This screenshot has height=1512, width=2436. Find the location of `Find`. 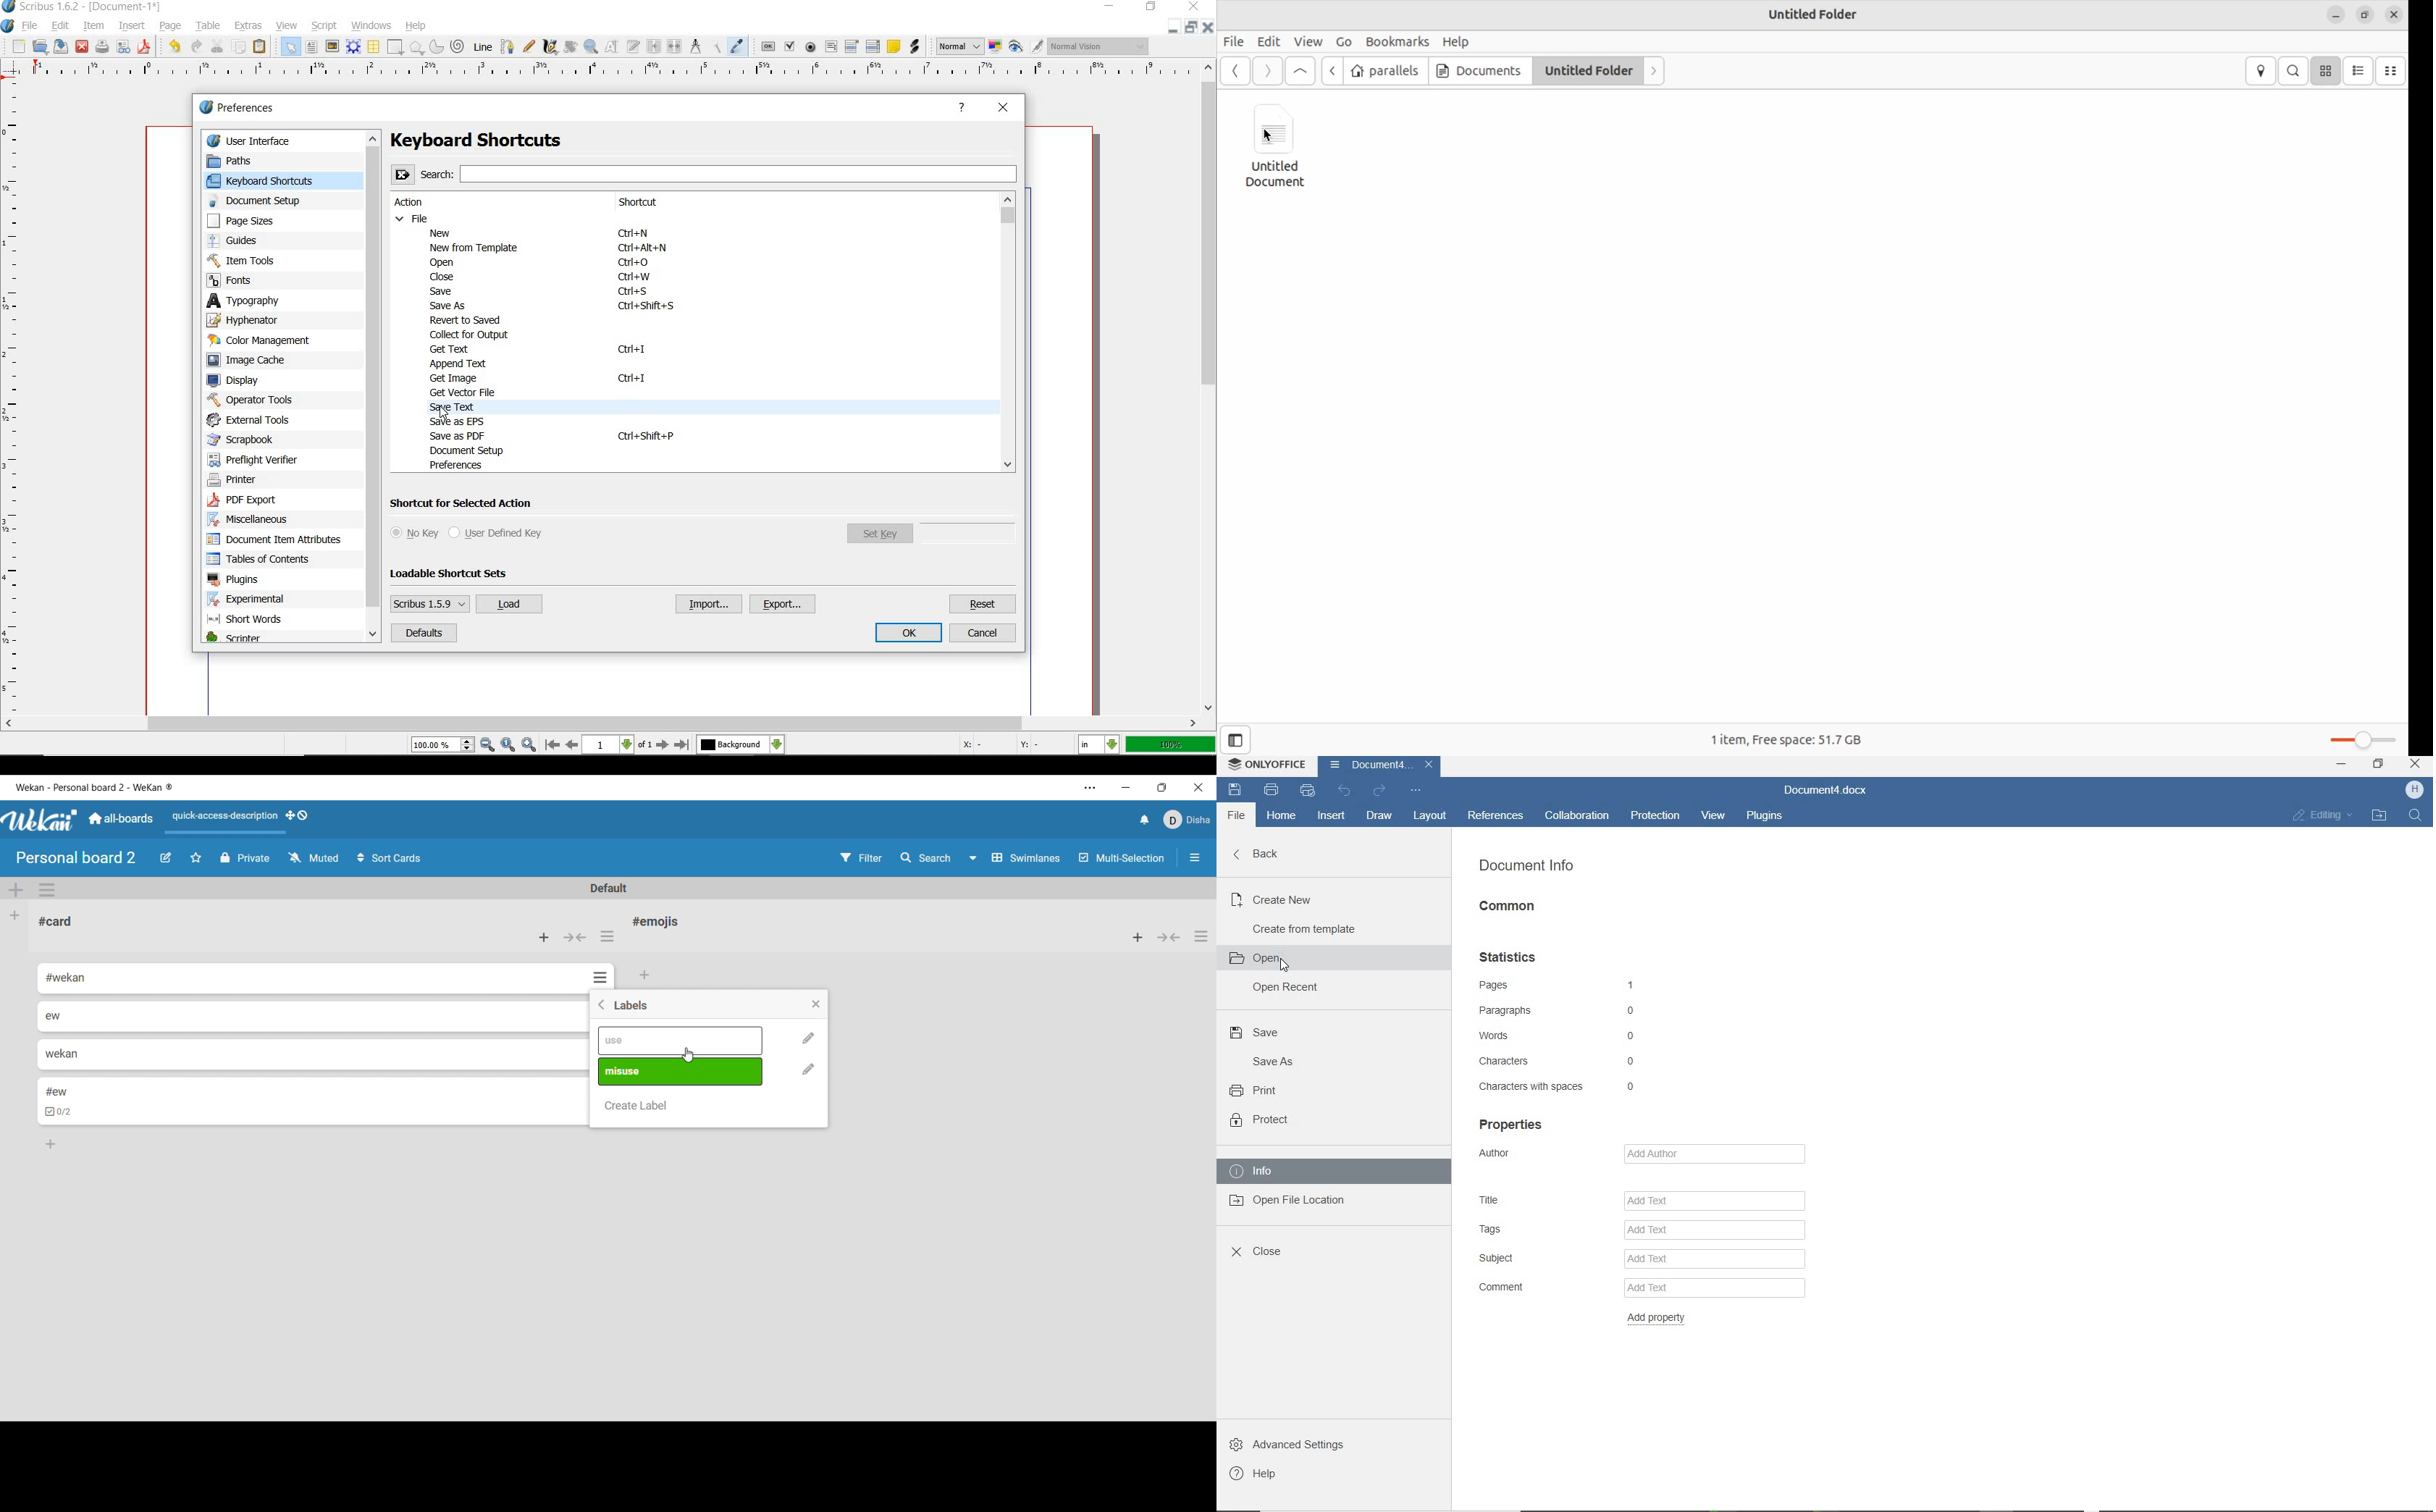

Find is located at coordinates (2415, 815).